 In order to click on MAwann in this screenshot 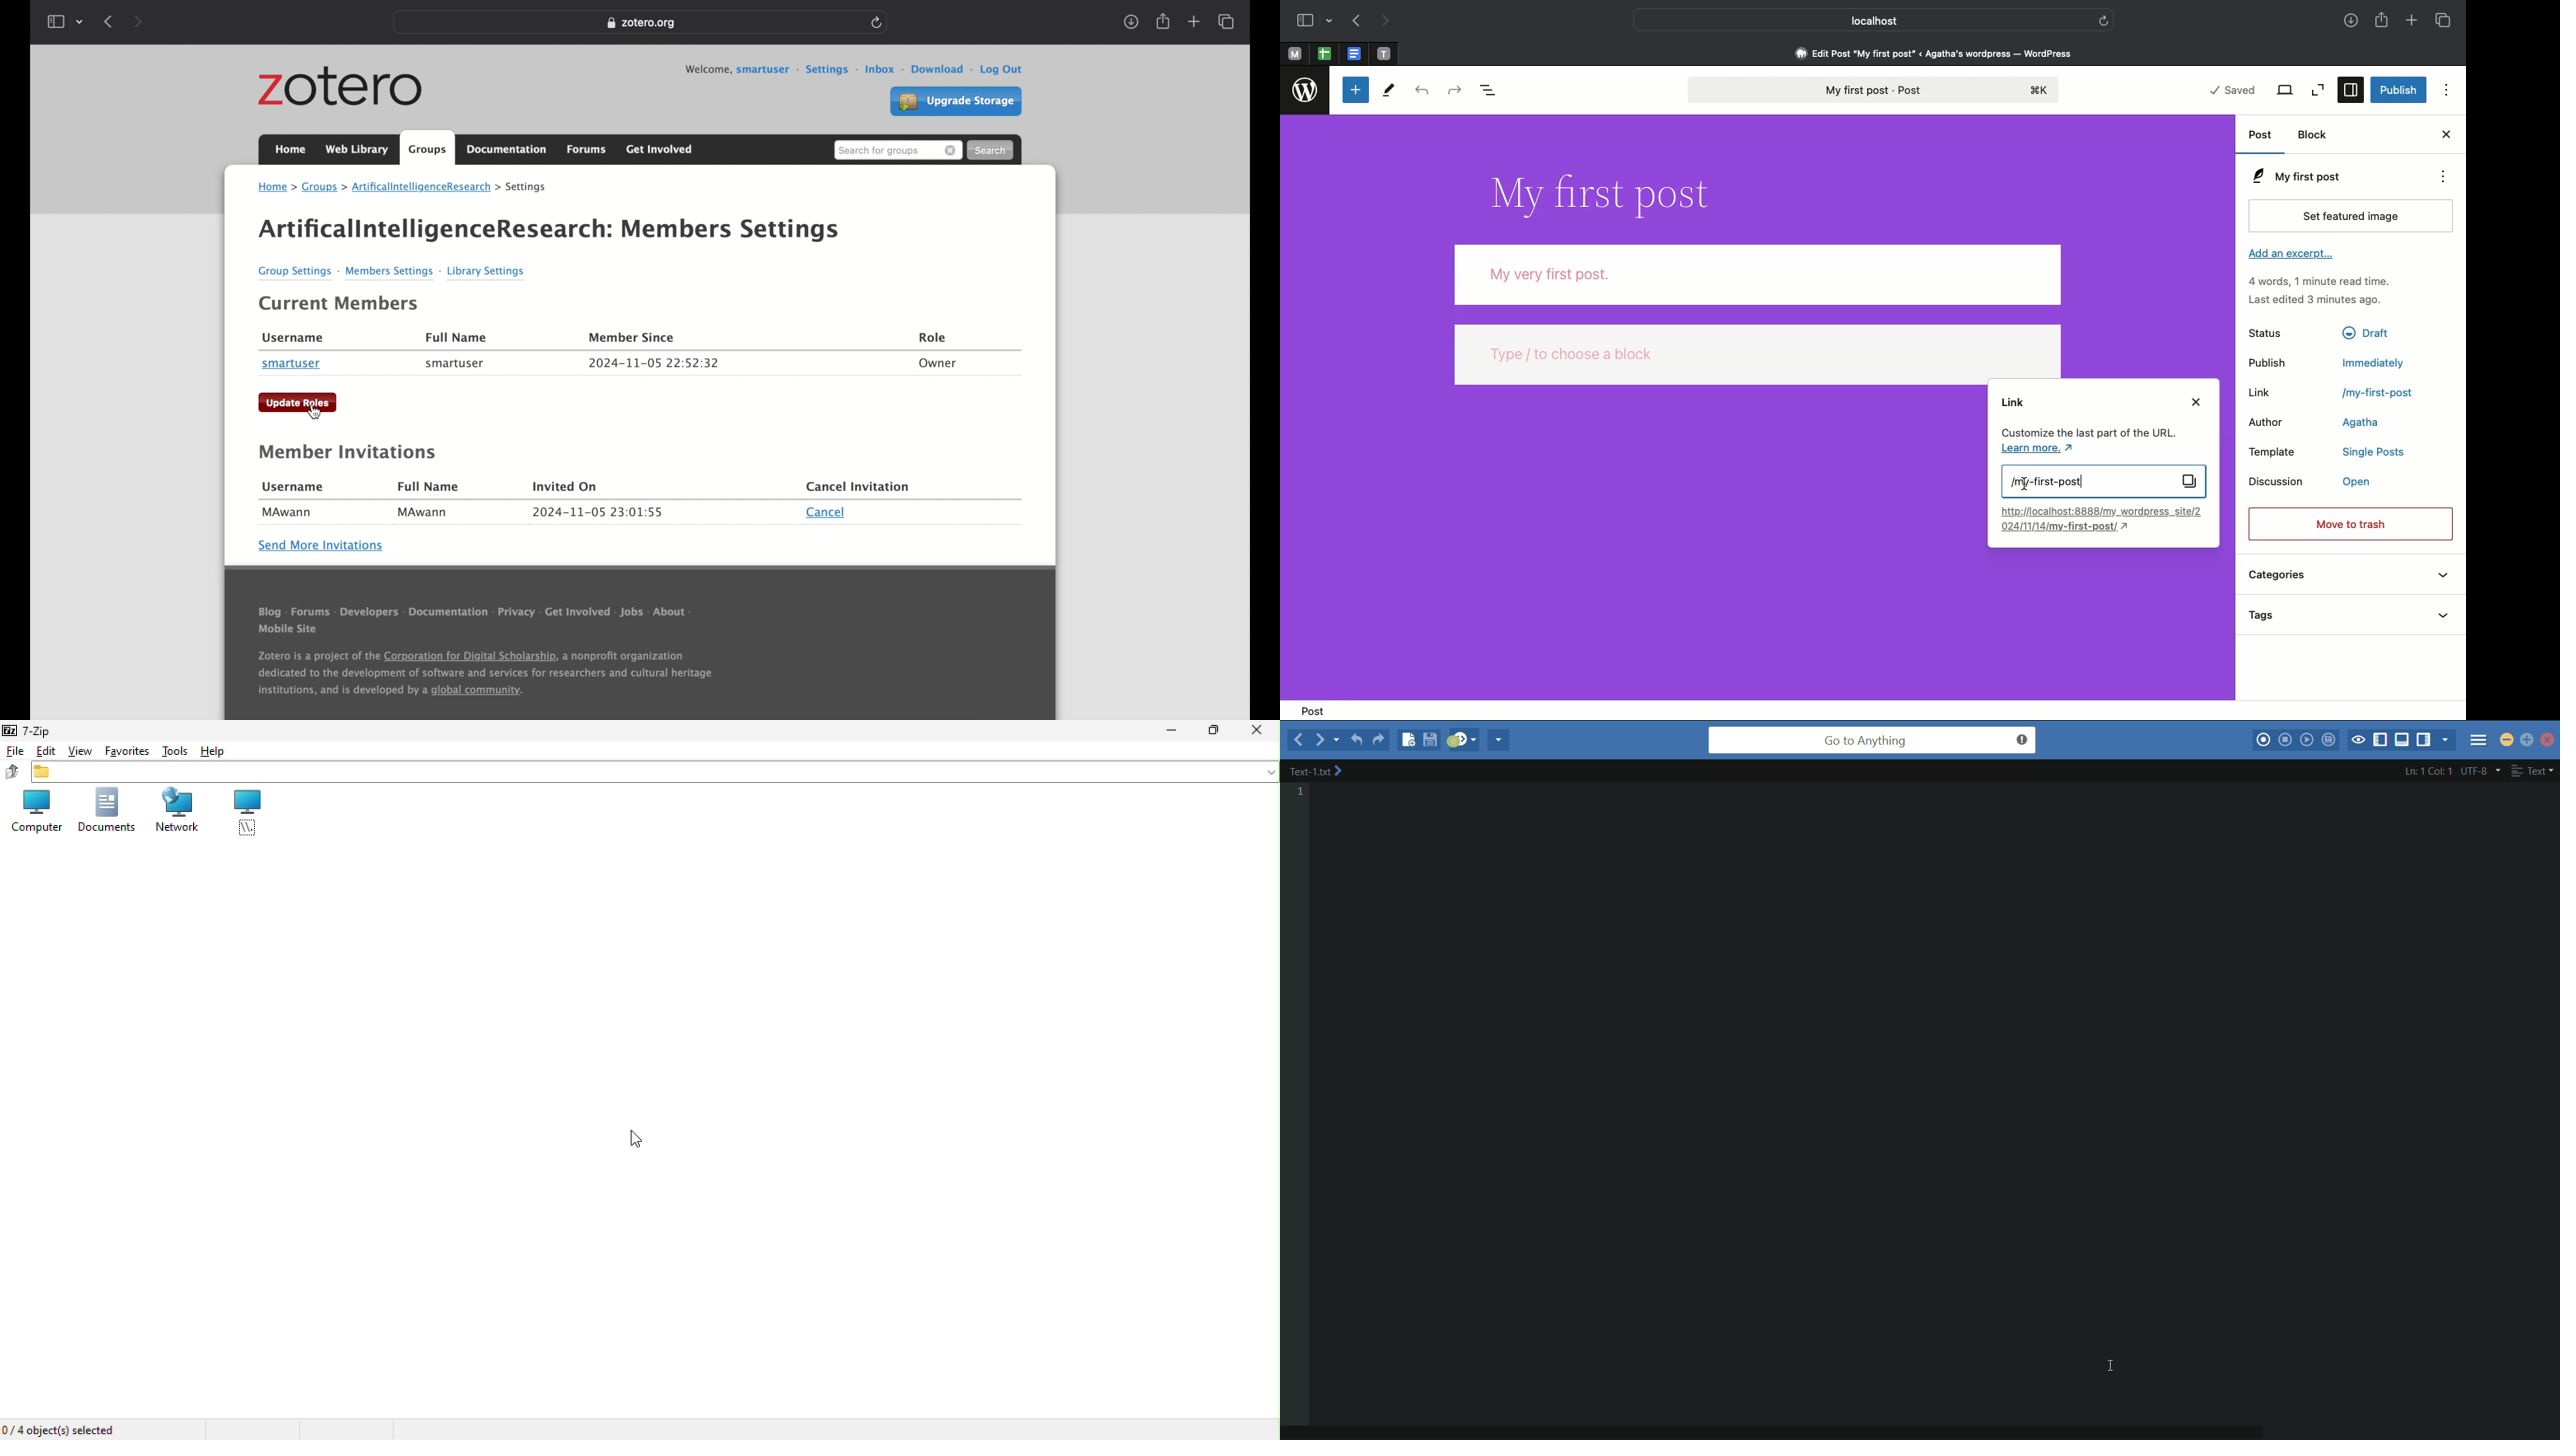, I will do `click(422, 513)`.